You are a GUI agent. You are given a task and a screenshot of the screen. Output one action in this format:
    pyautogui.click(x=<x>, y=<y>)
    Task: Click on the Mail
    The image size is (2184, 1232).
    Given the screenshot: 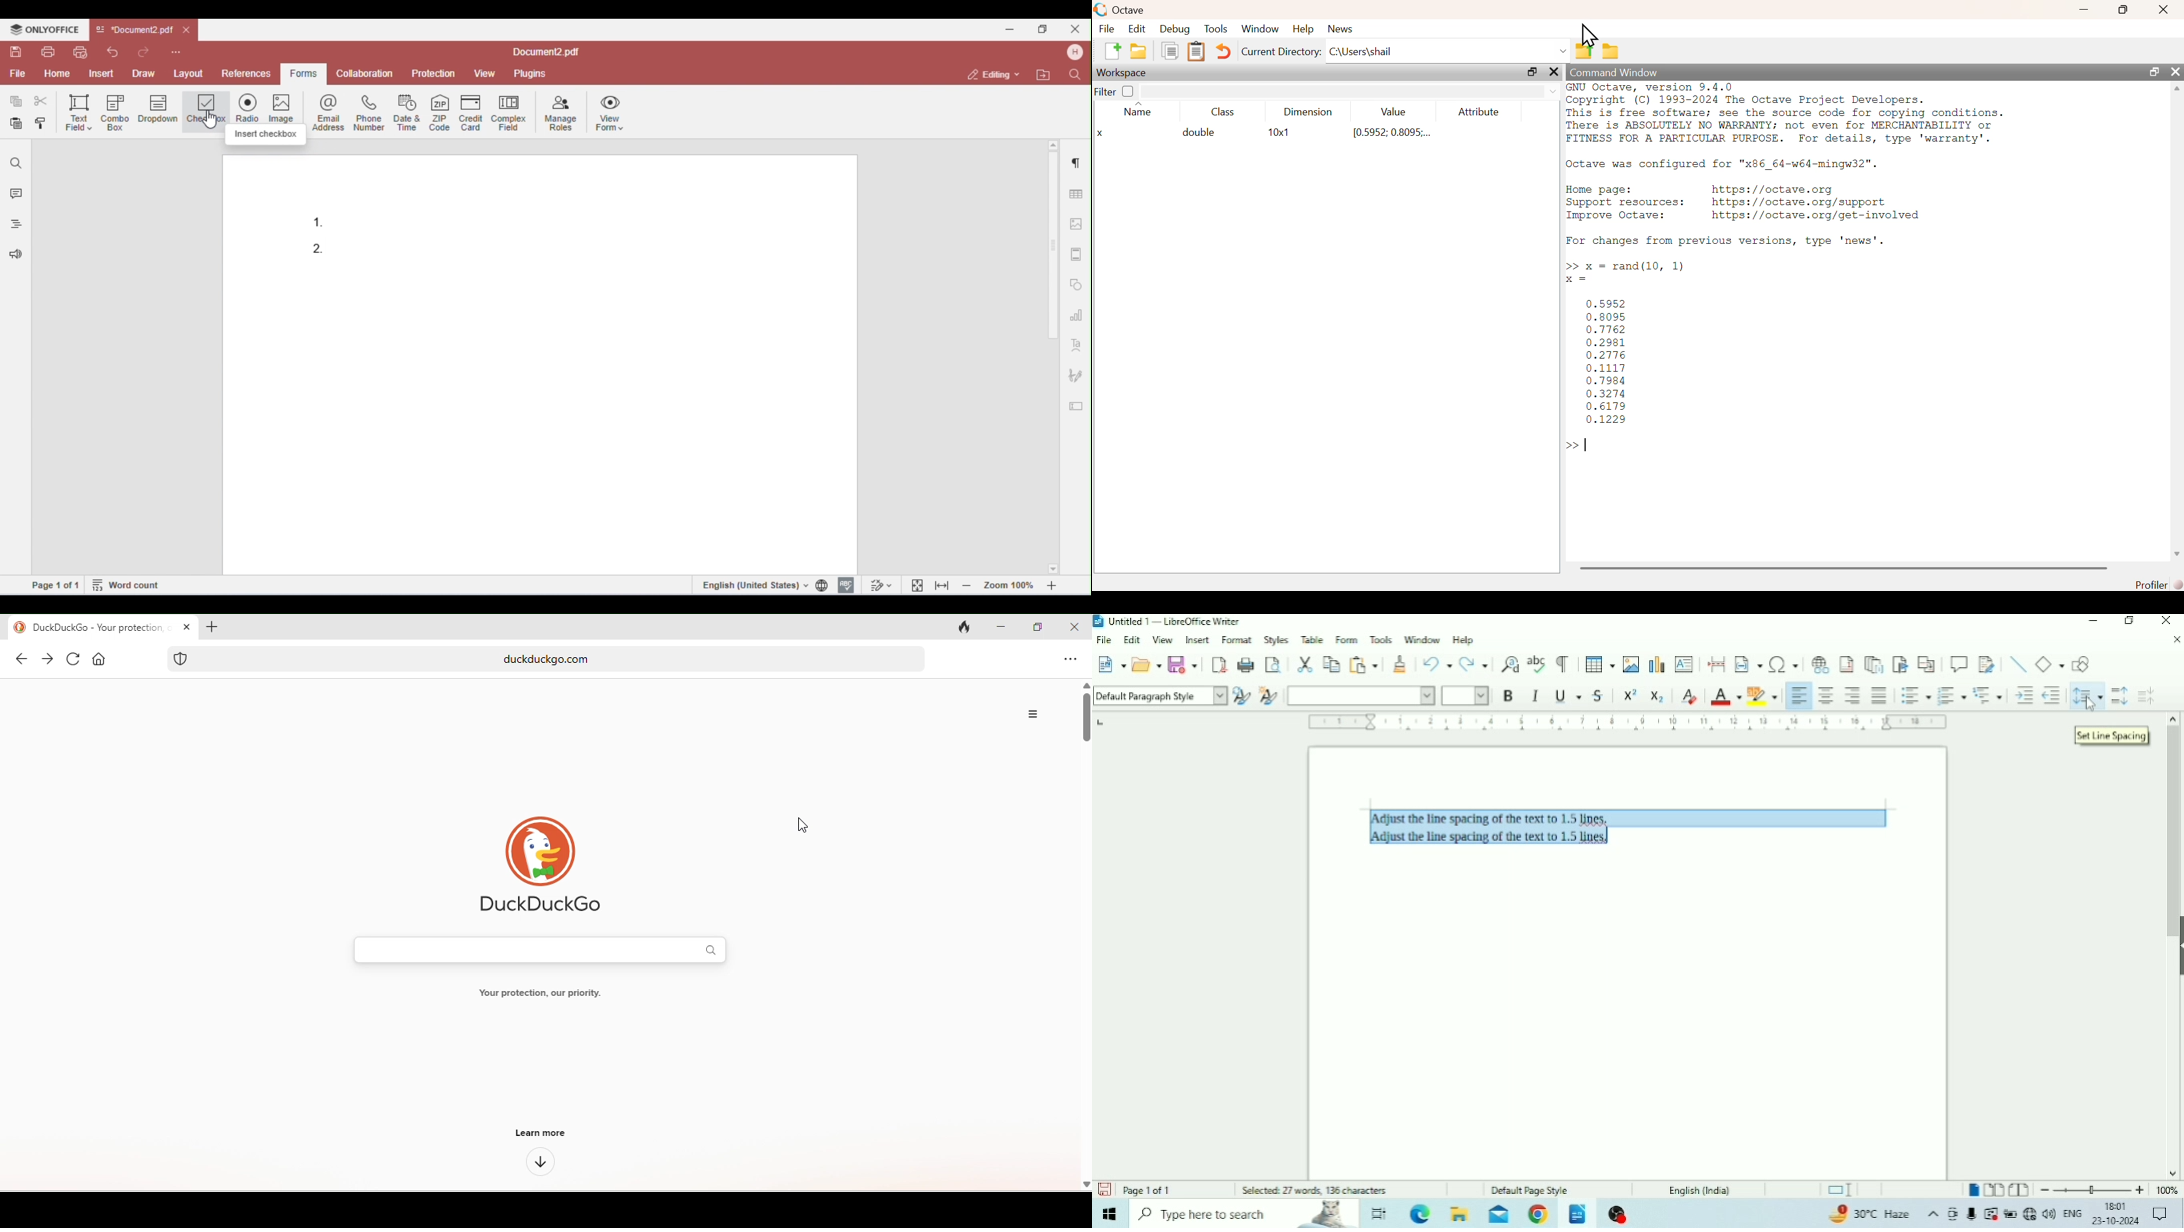 What is the action you would take?
    pyautogui.click(x=1500, y=1214)
    